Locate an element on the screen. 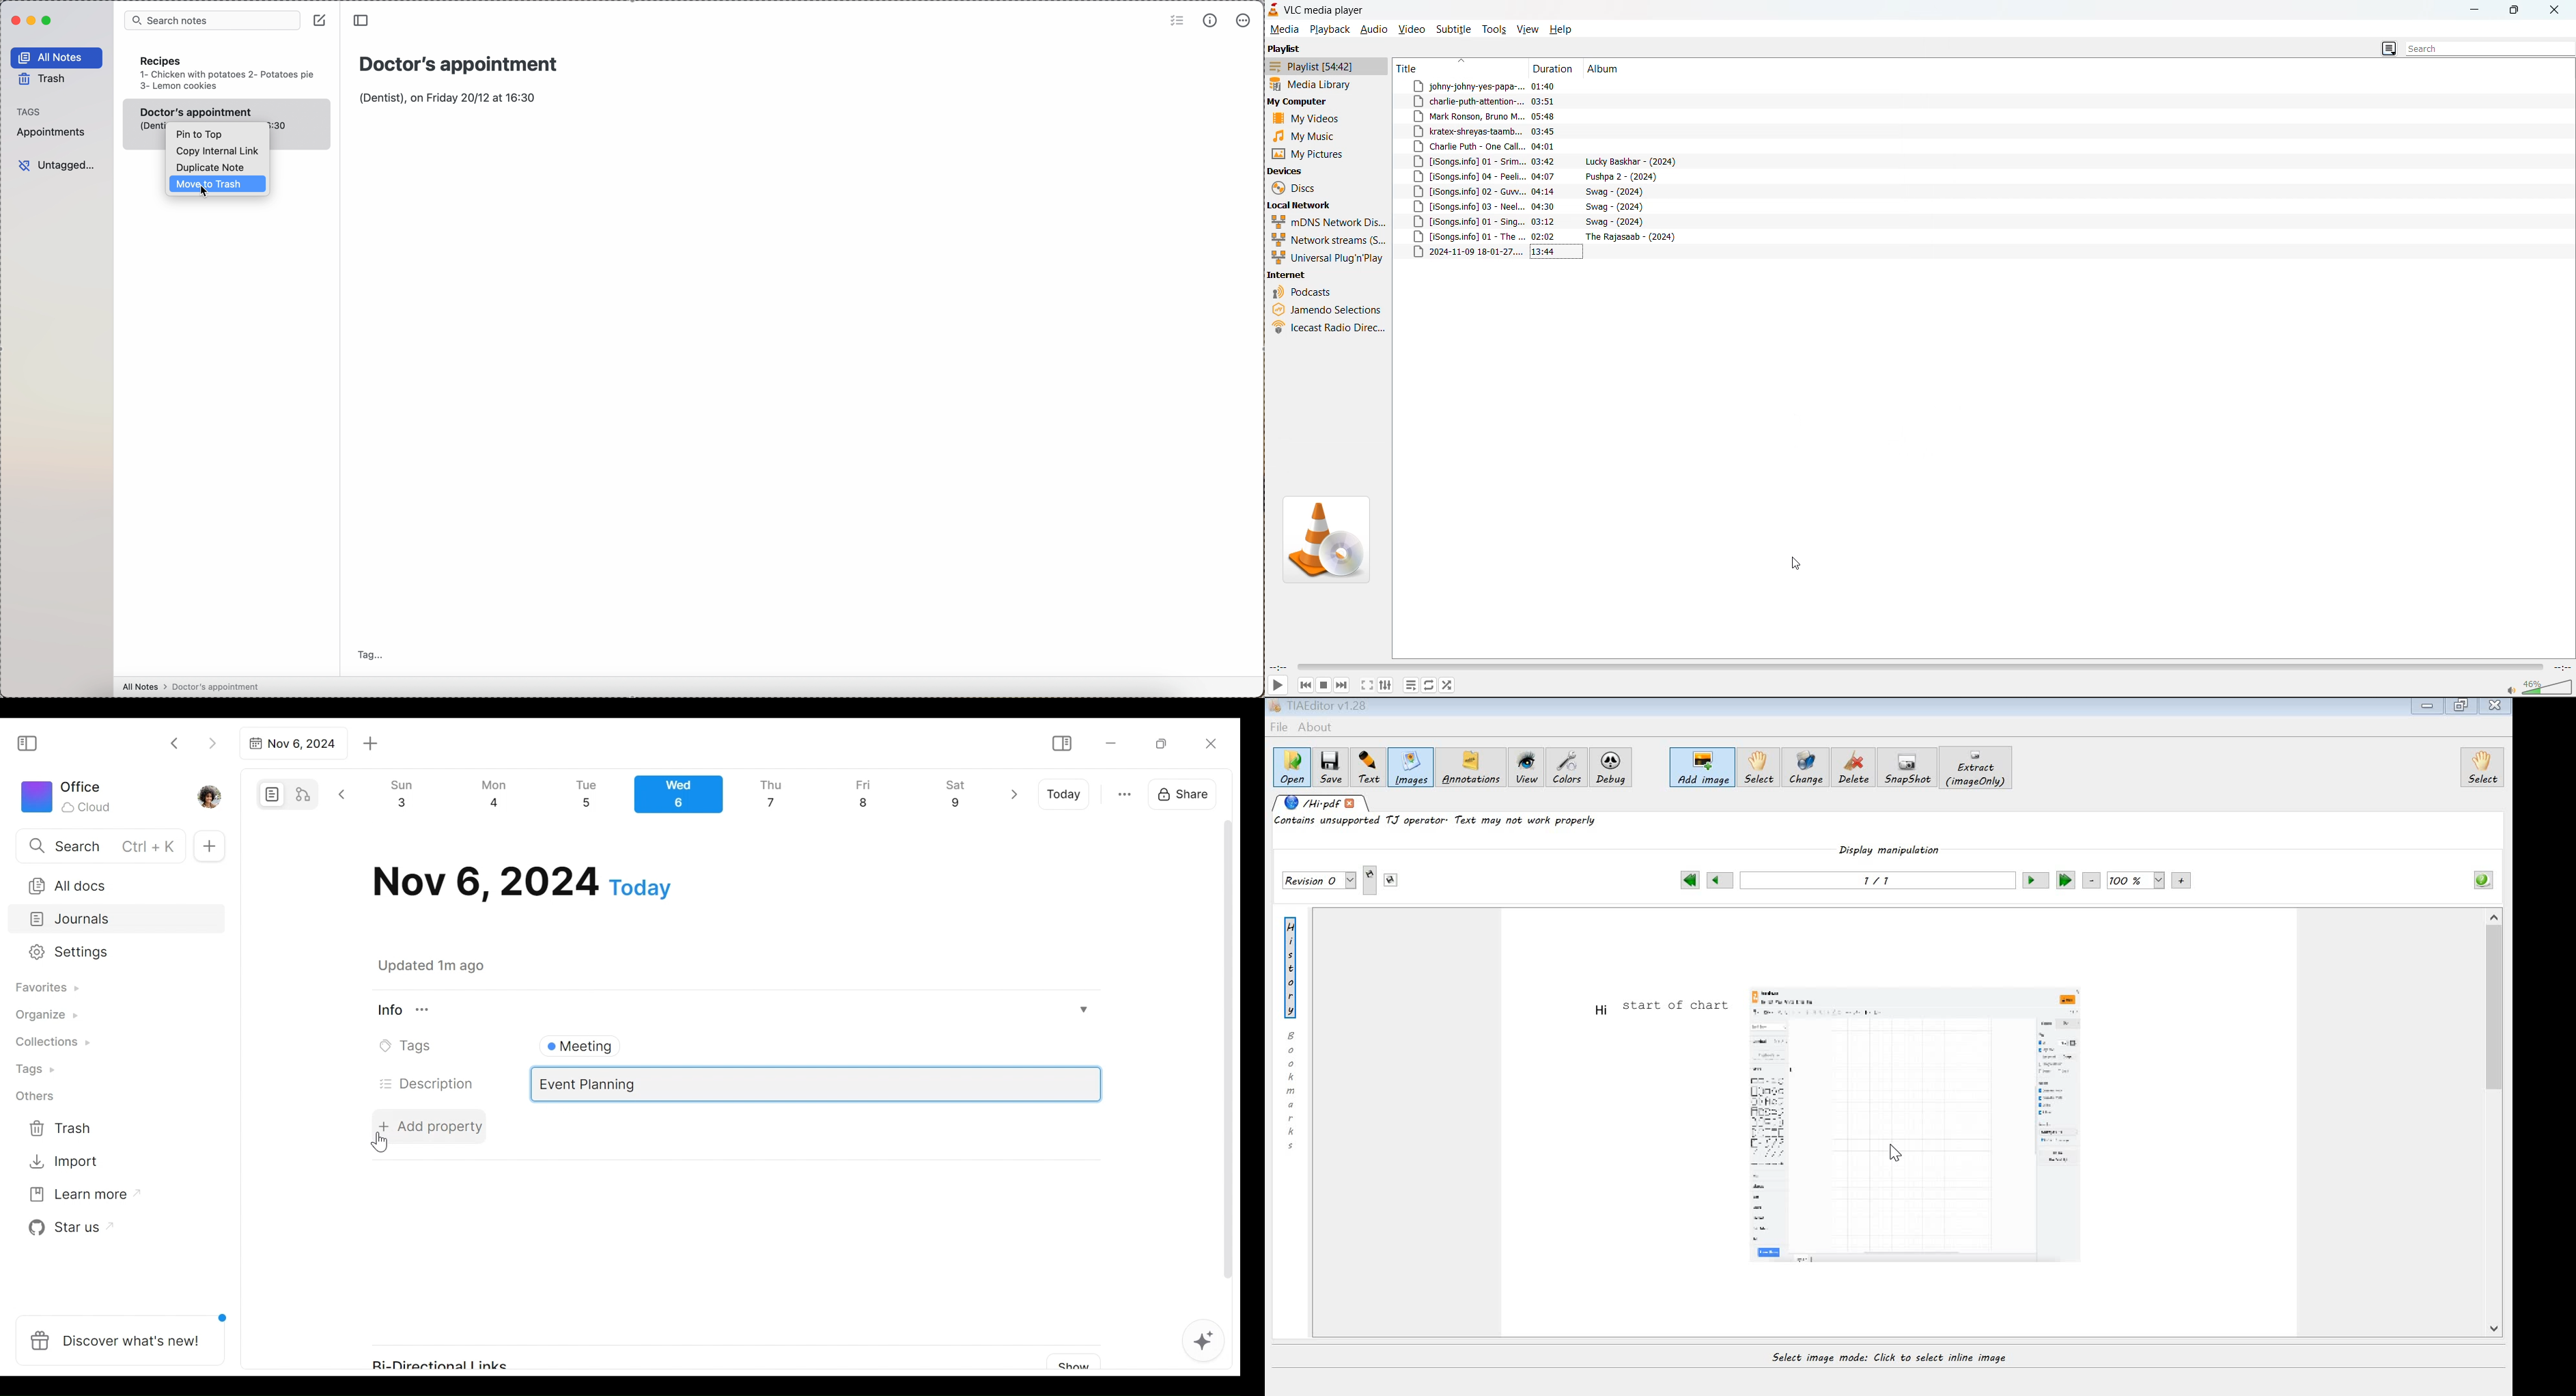 Image resolution: width=2576 pixels, height=1400 pixels. 3-Lemon cookies is located at coordinates (179, 86).